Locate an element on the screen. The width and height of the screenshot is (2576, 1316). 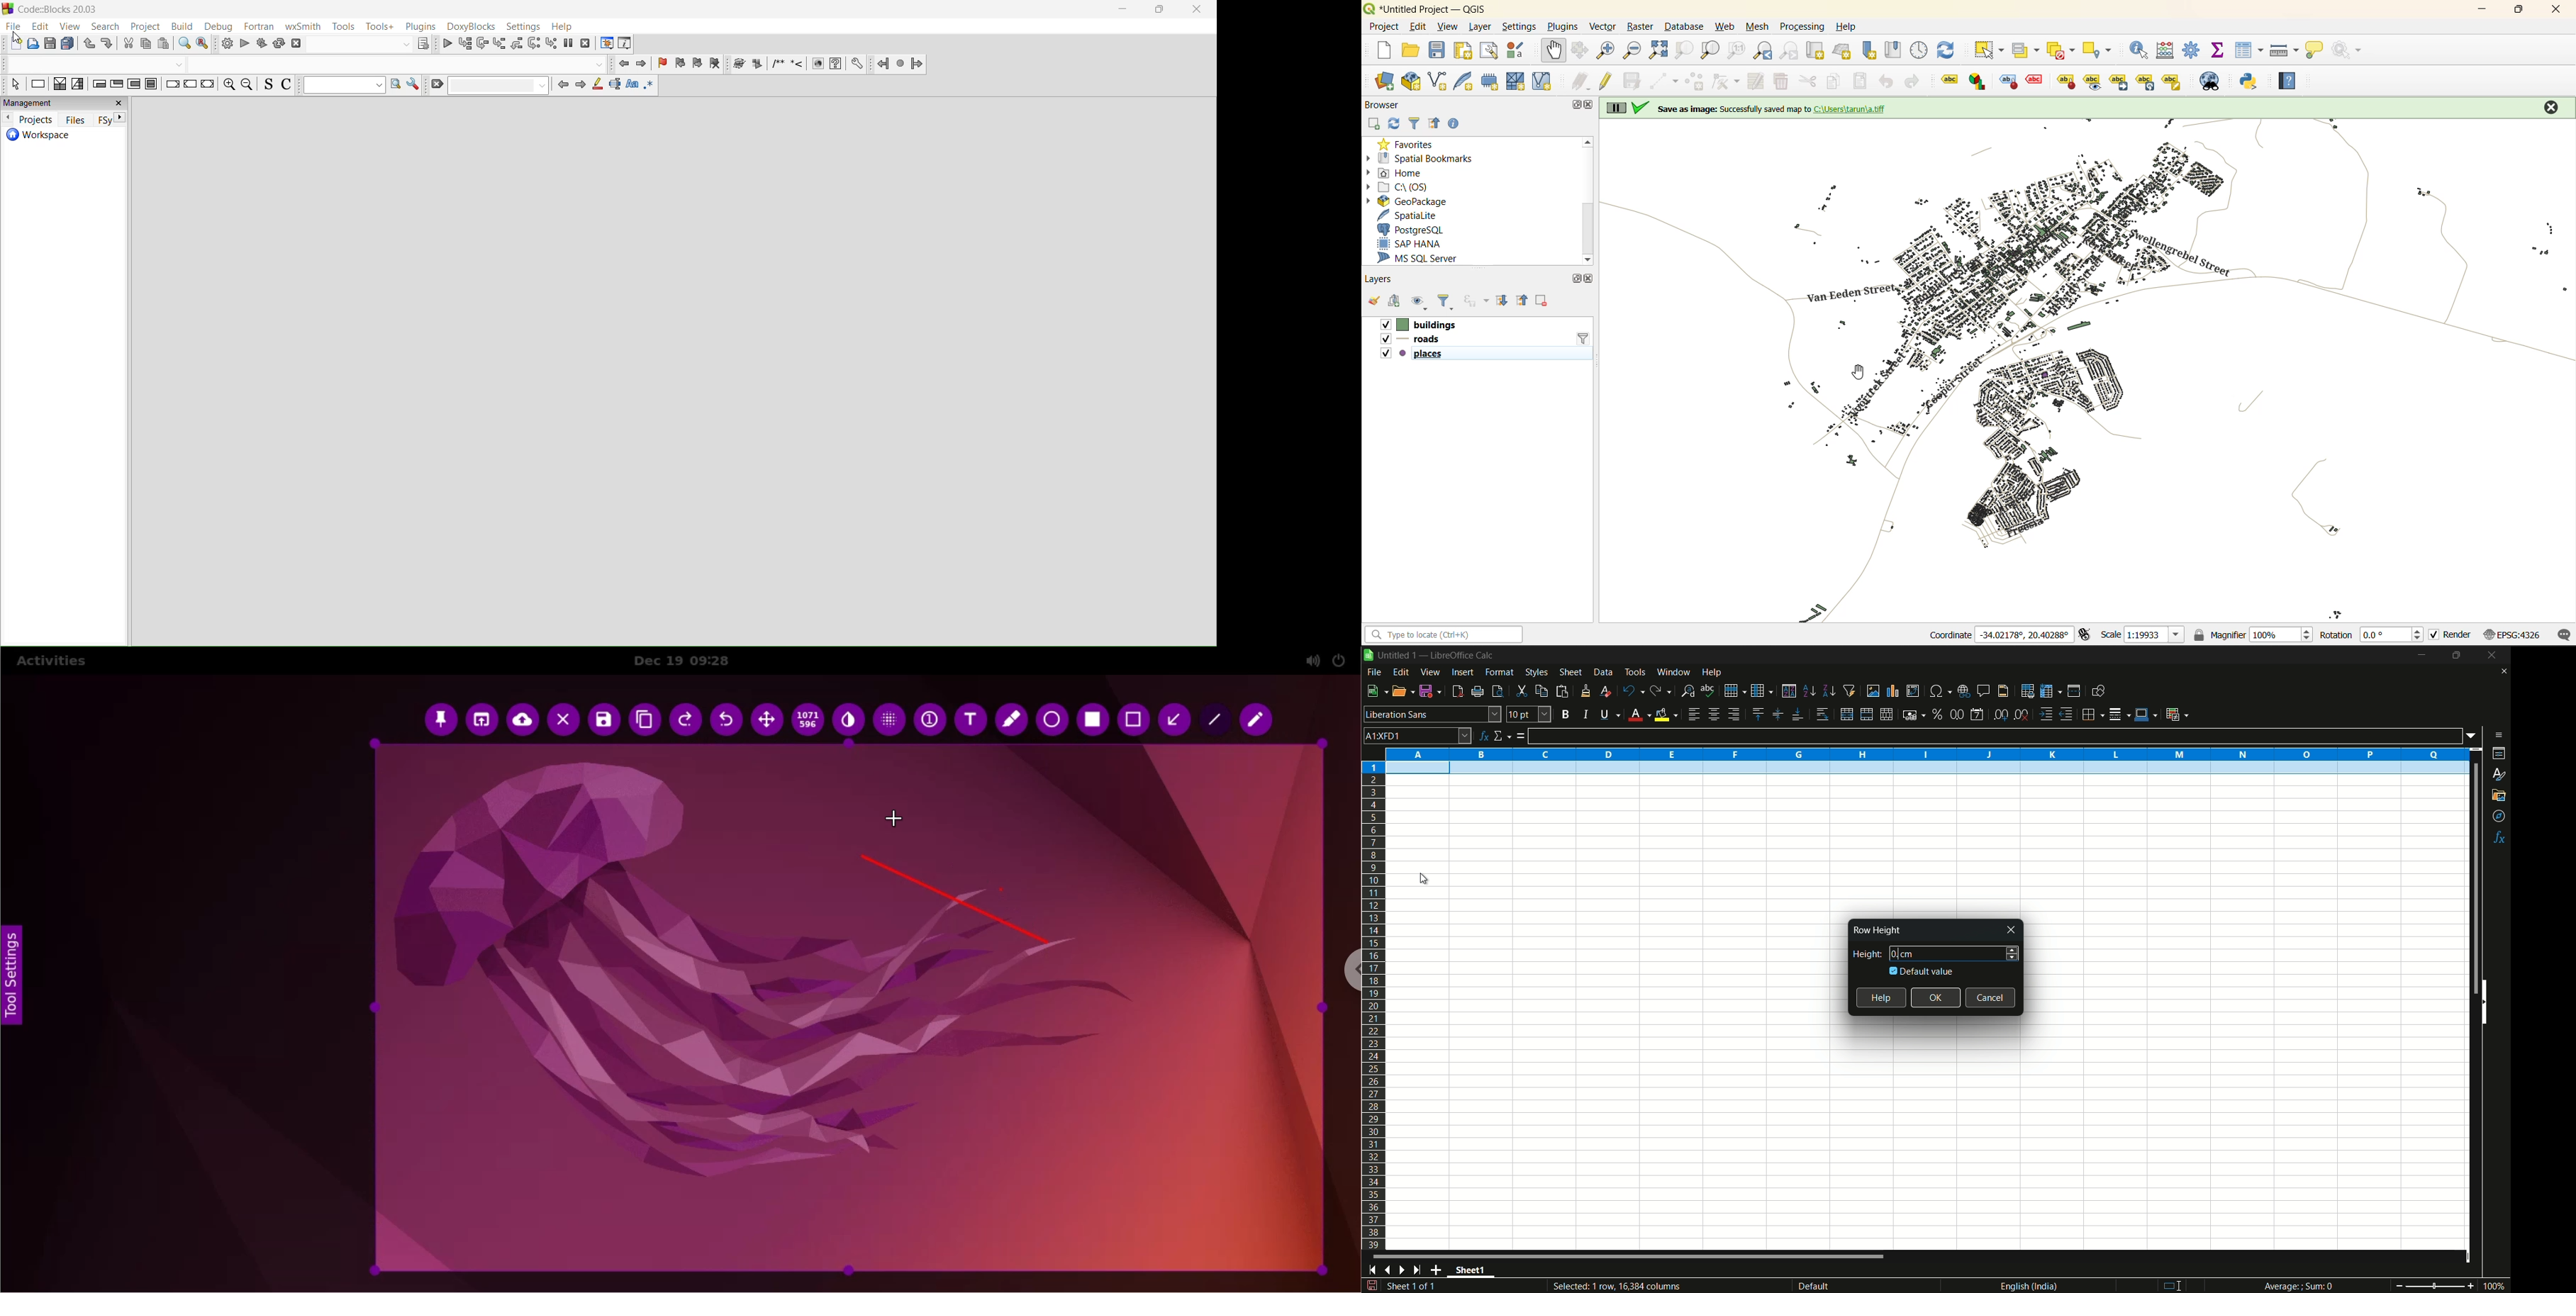
calculator is located at coordinates (2167, 51).